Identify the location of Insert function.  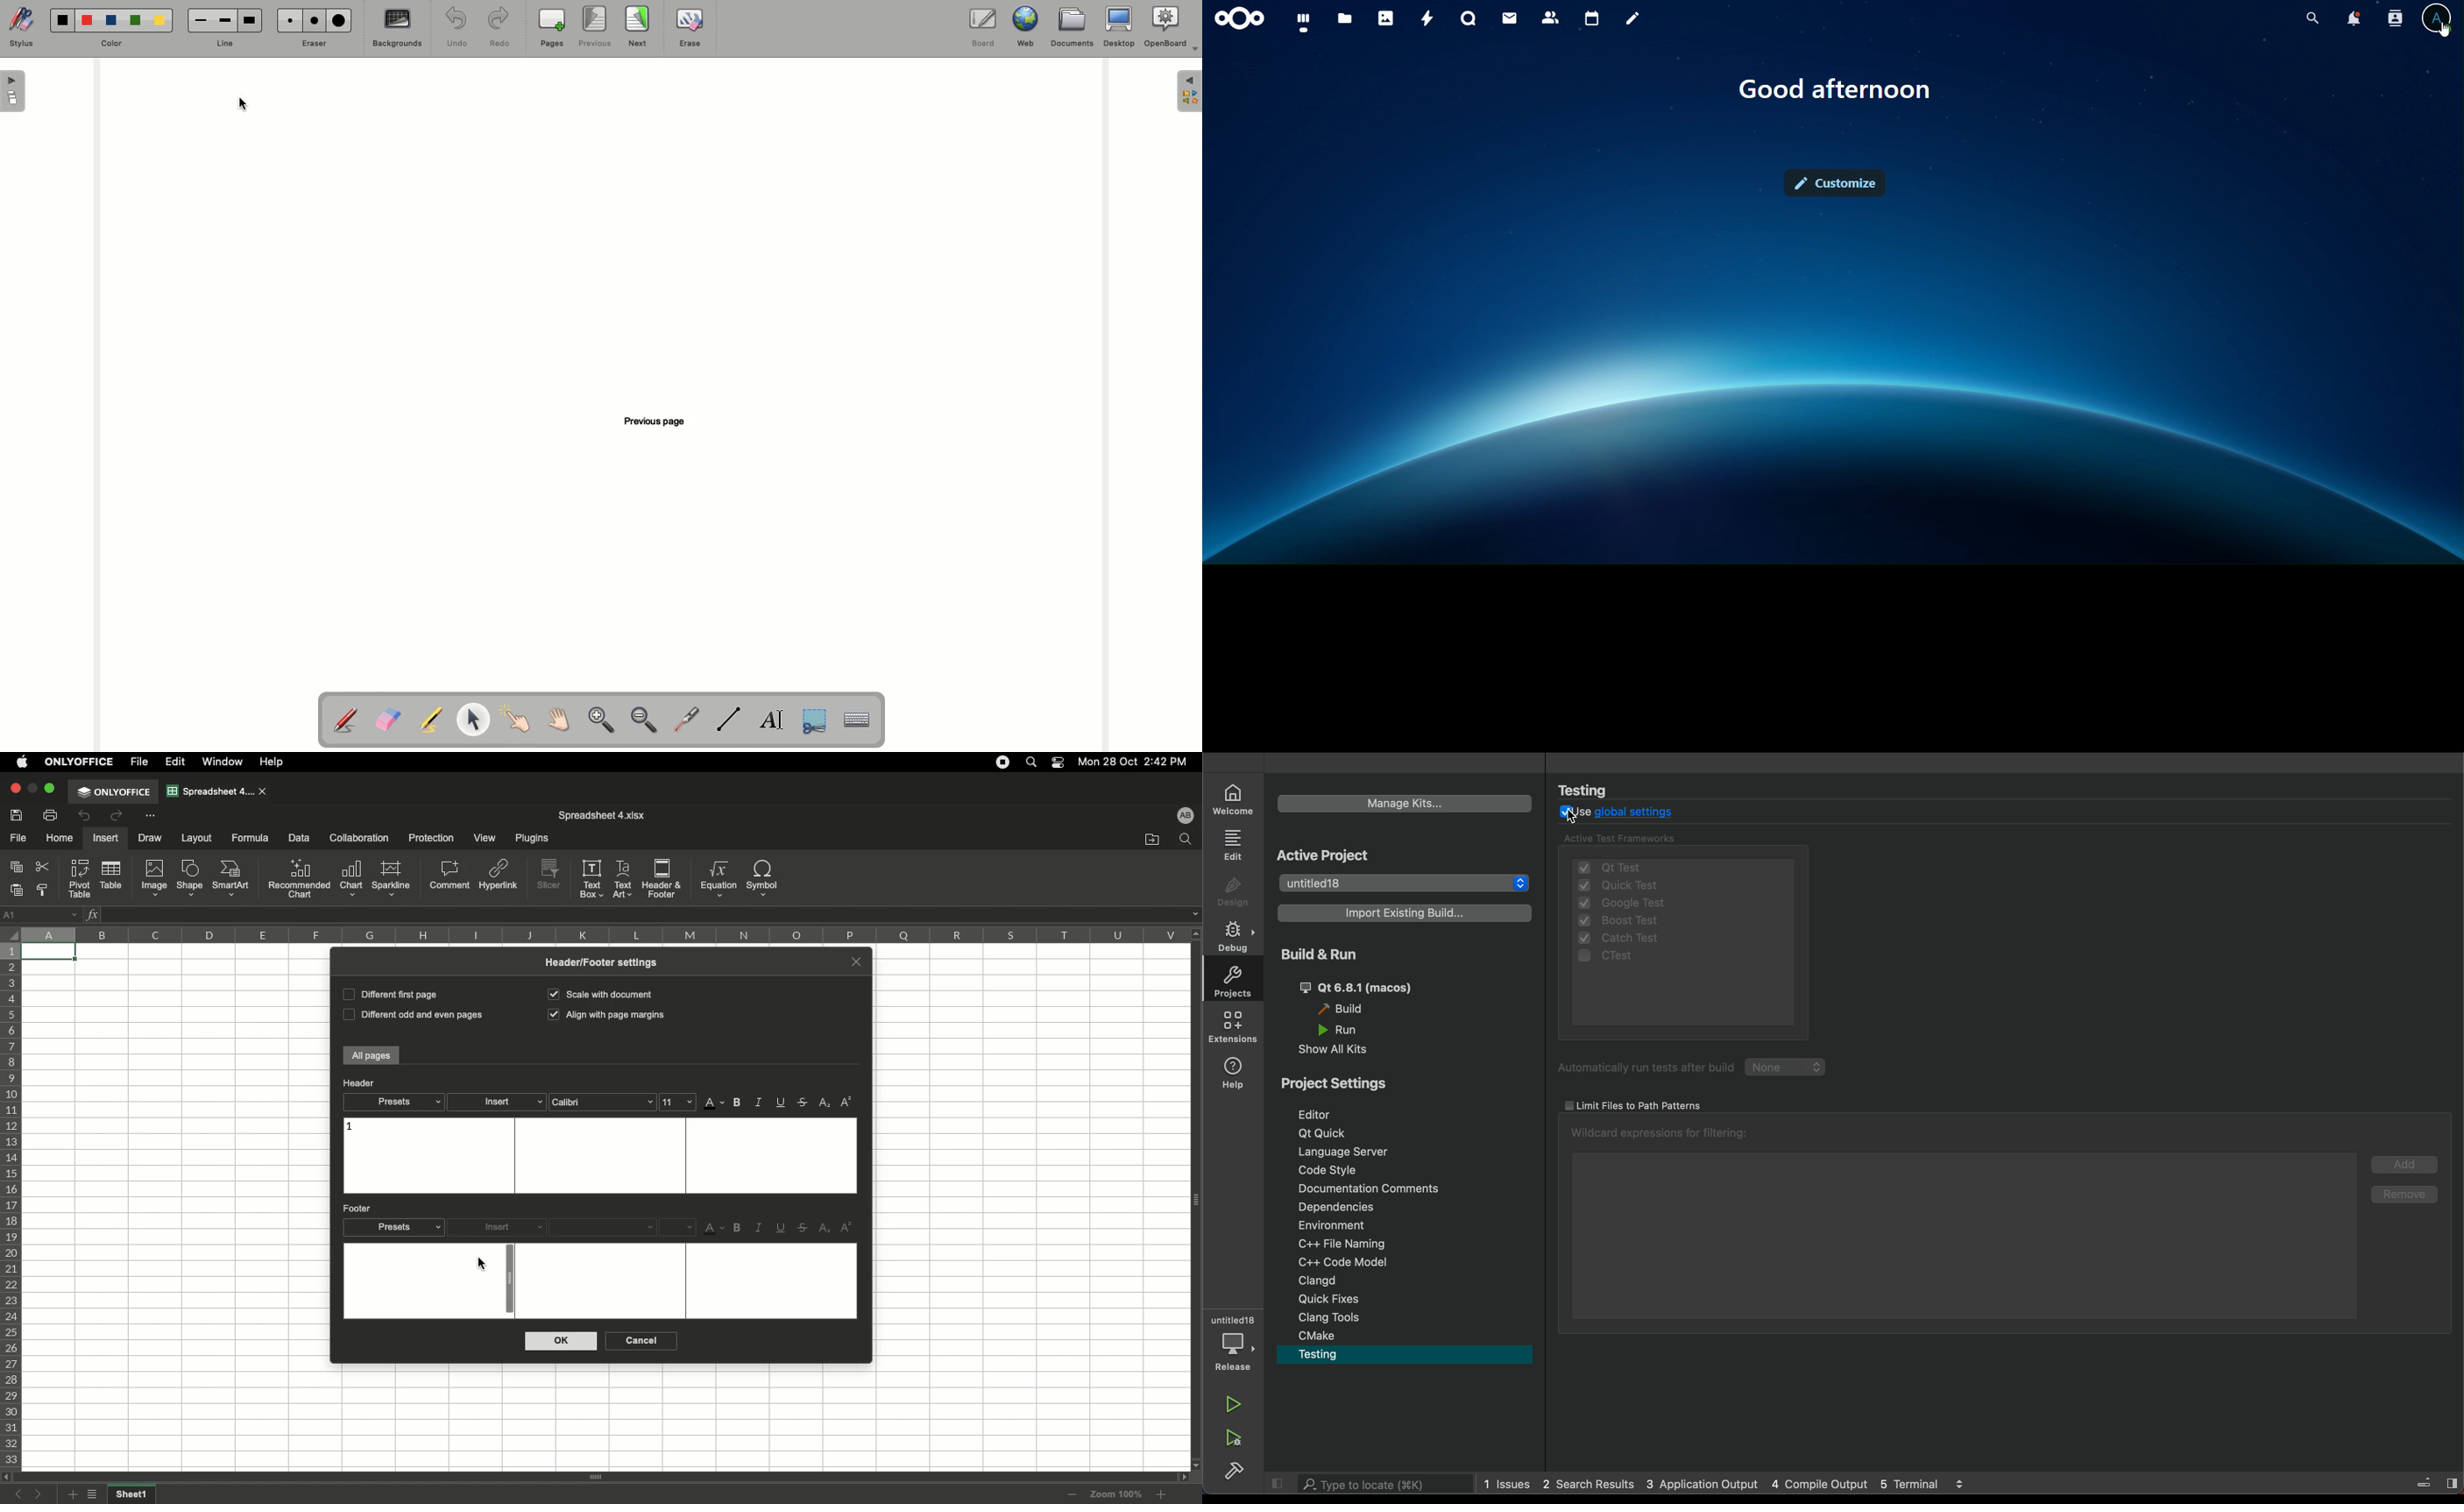
(94, 914).